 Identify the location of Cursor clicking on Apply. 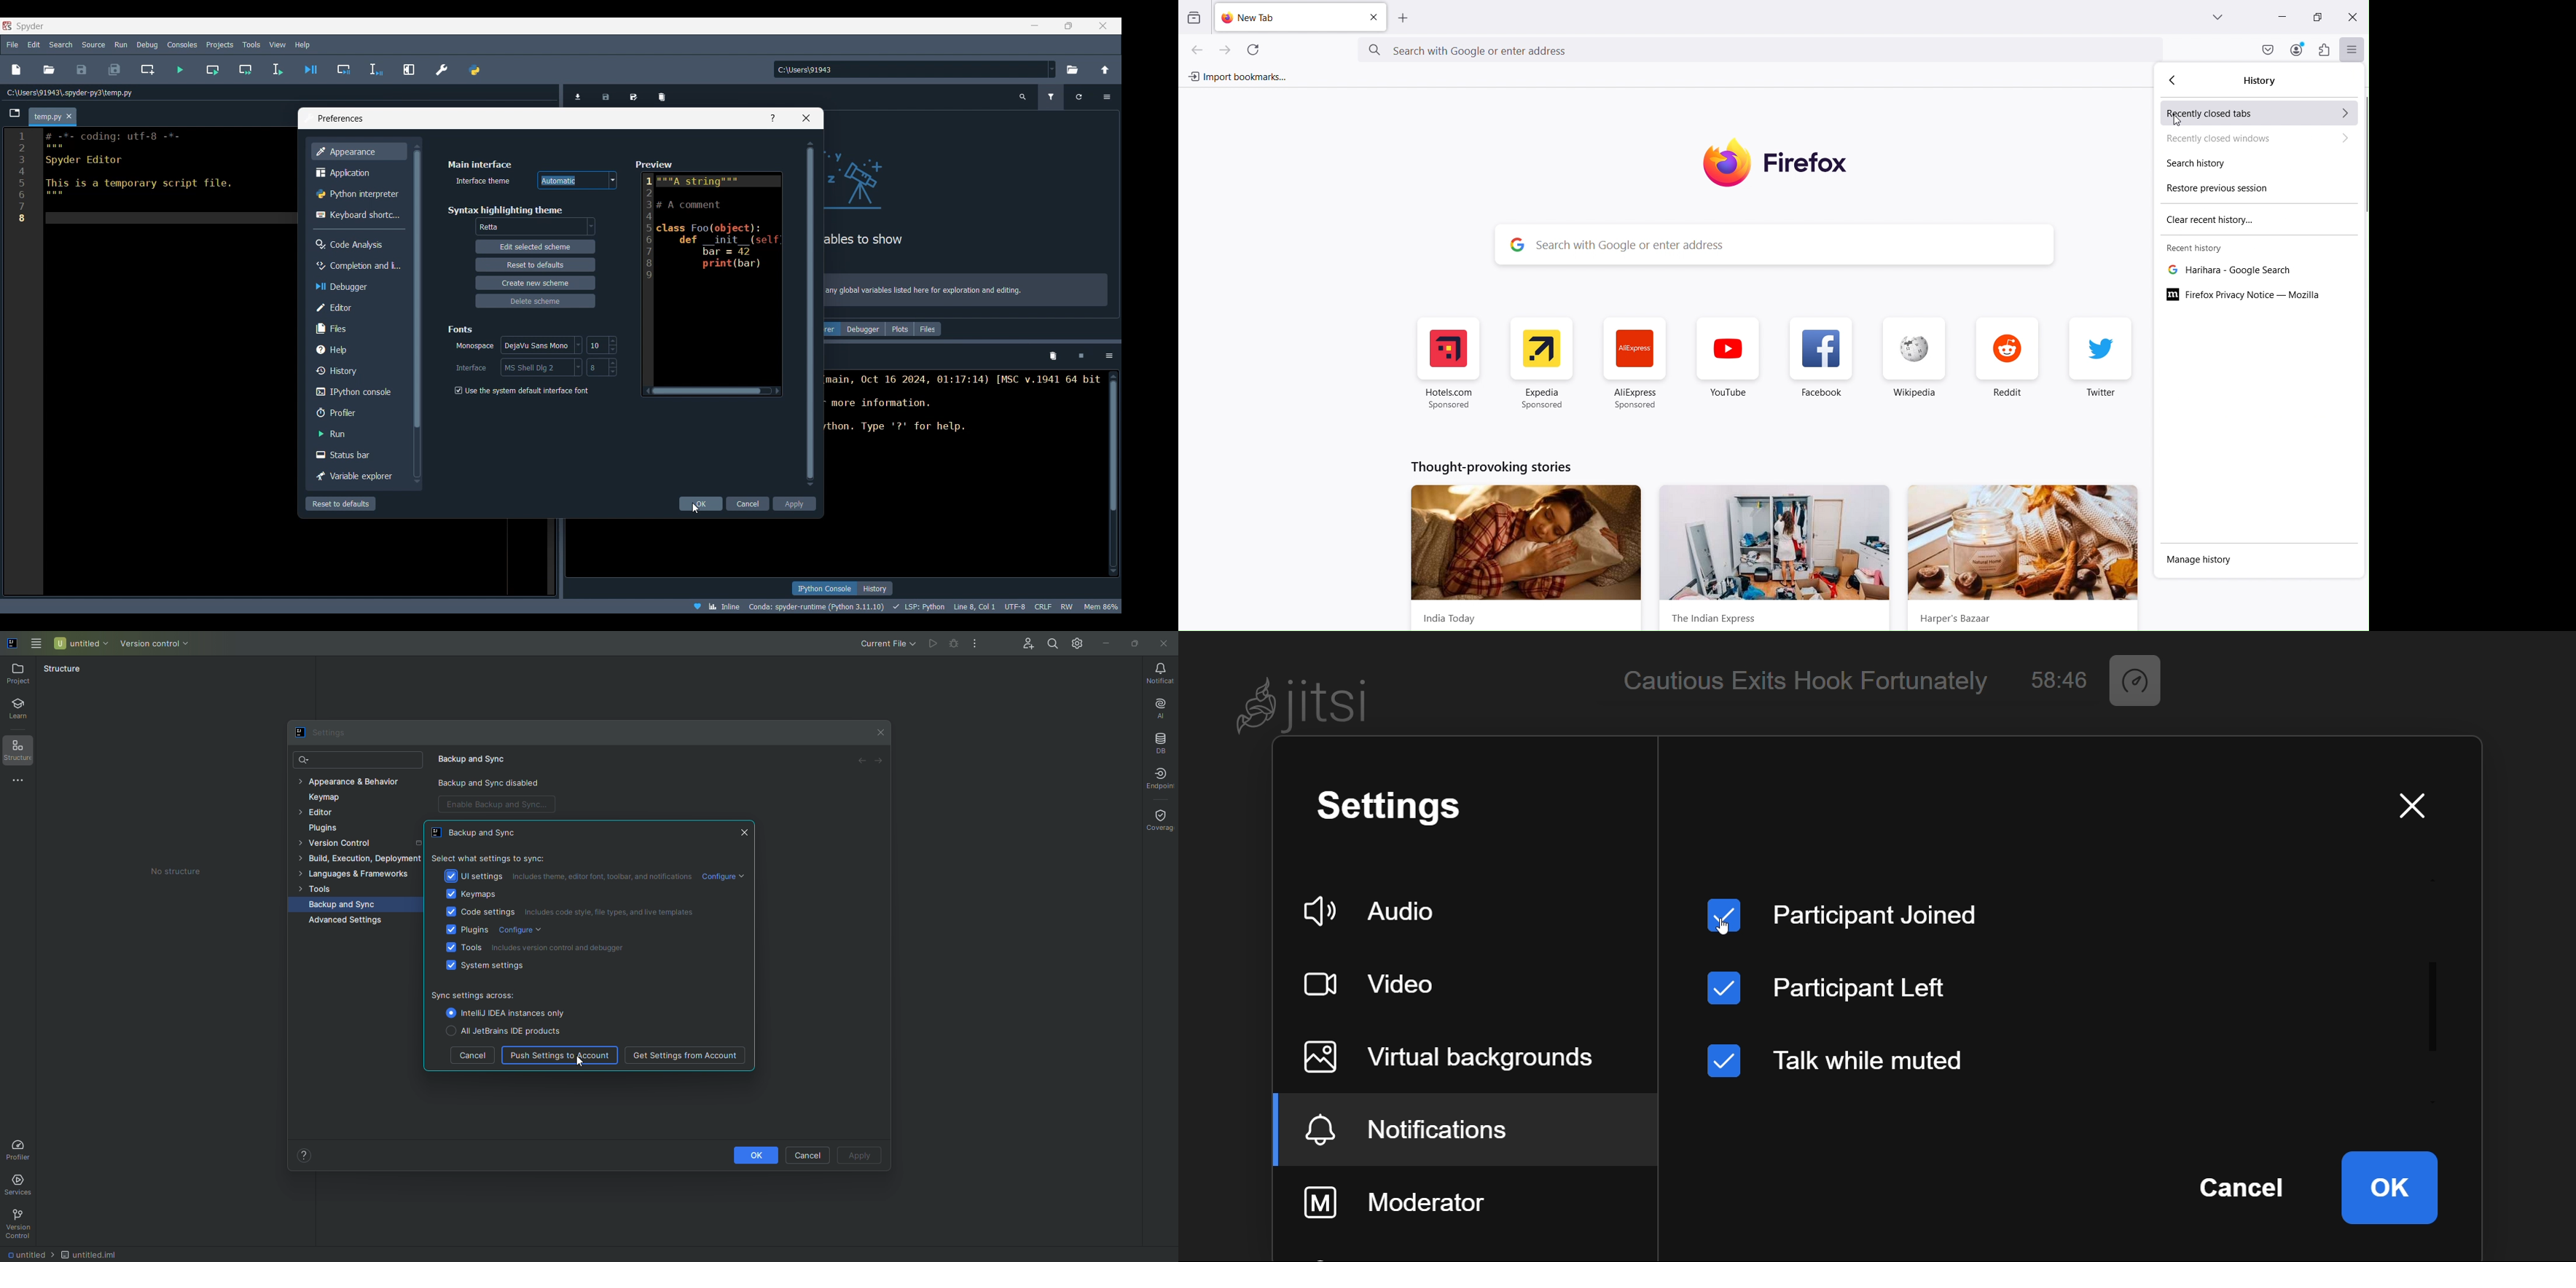
(696, 509).